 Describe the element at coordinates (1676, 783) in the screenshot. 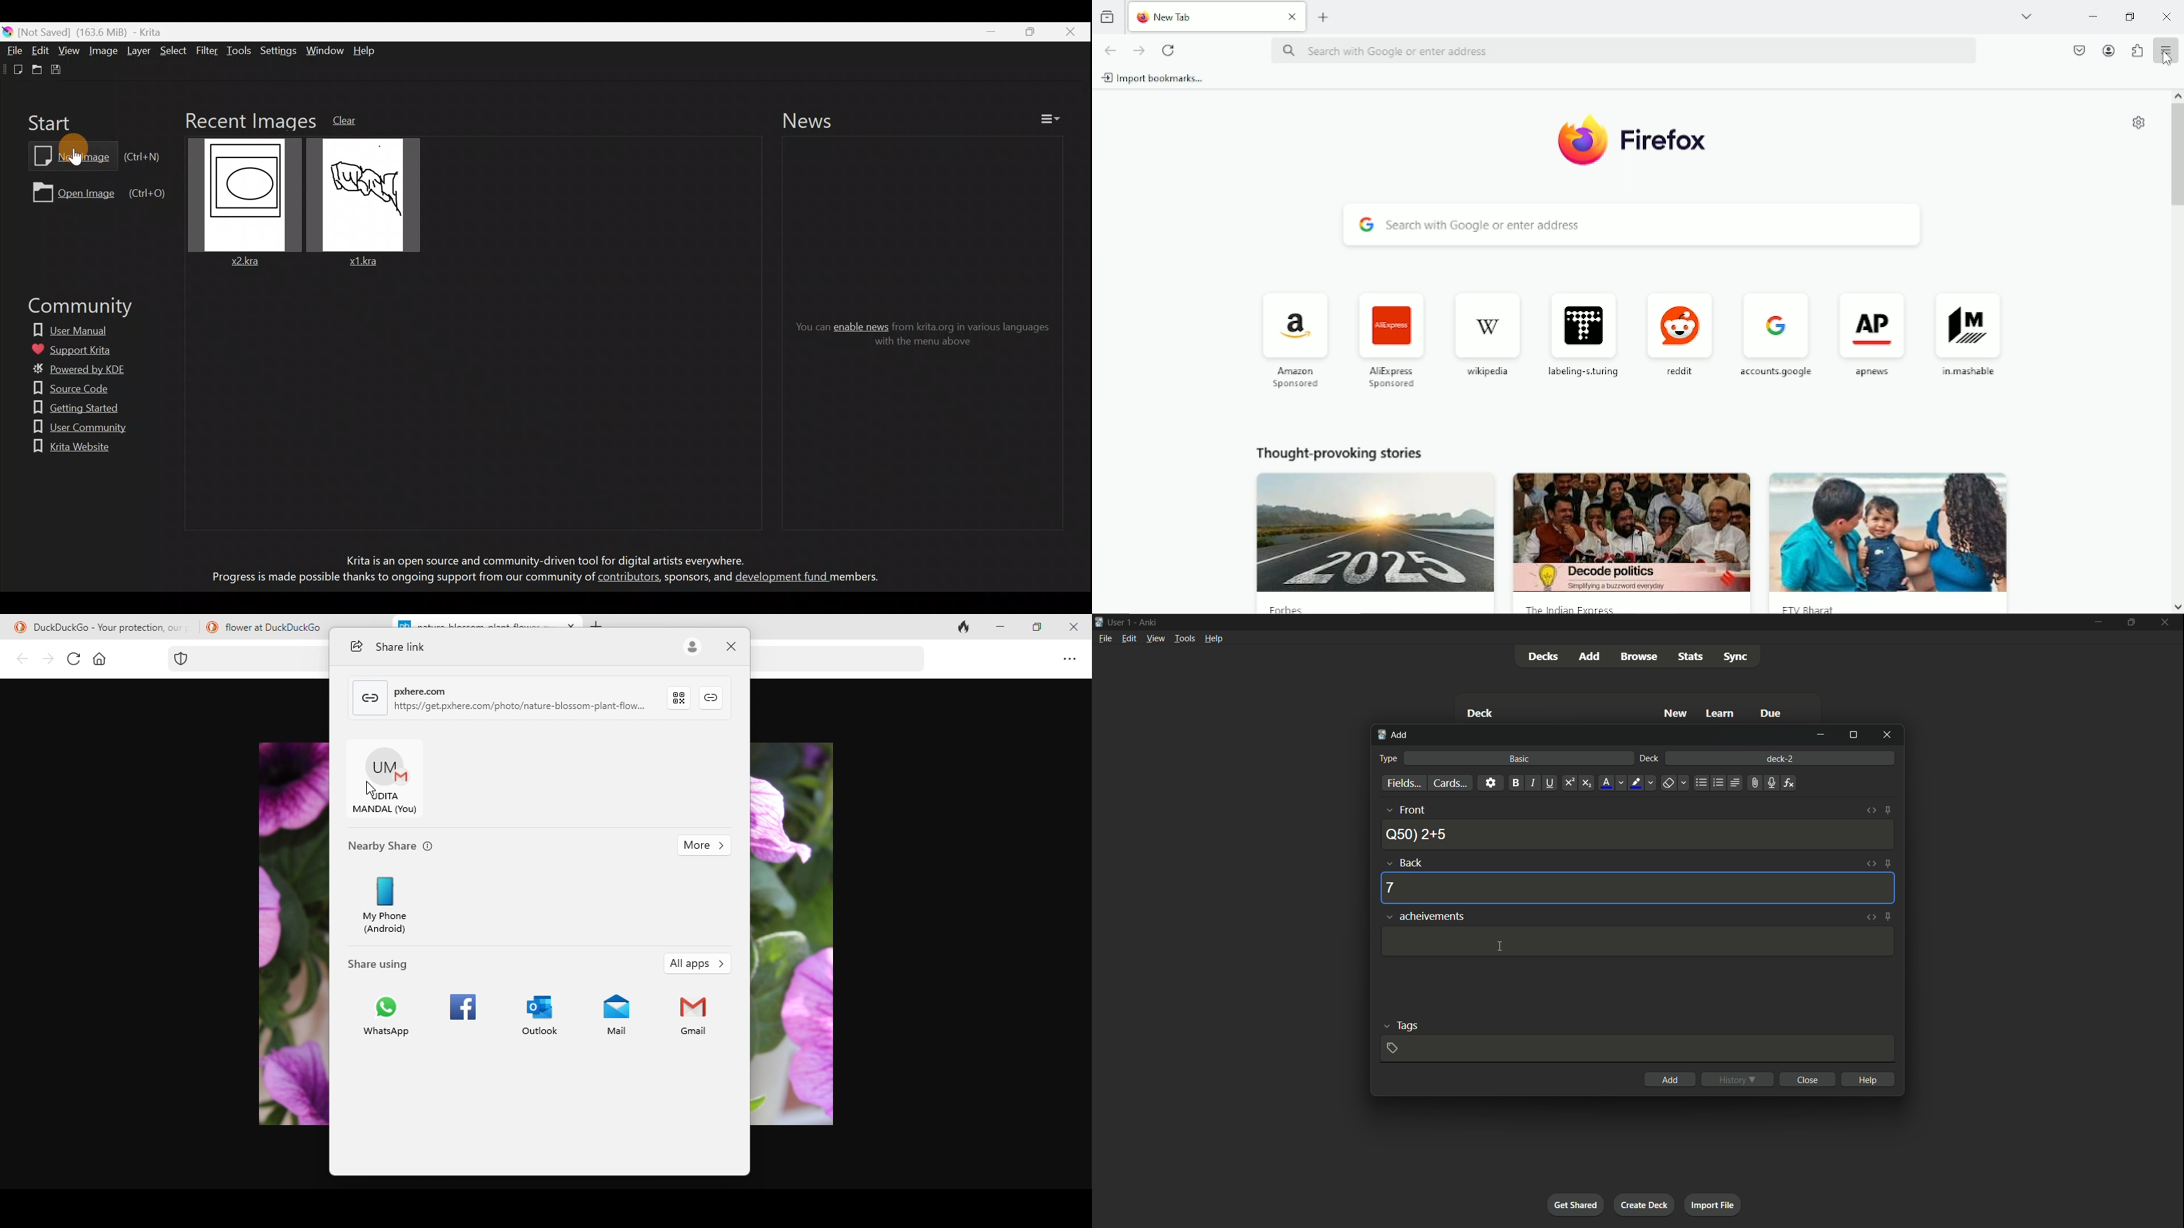

I see `remove formatting` at that location.